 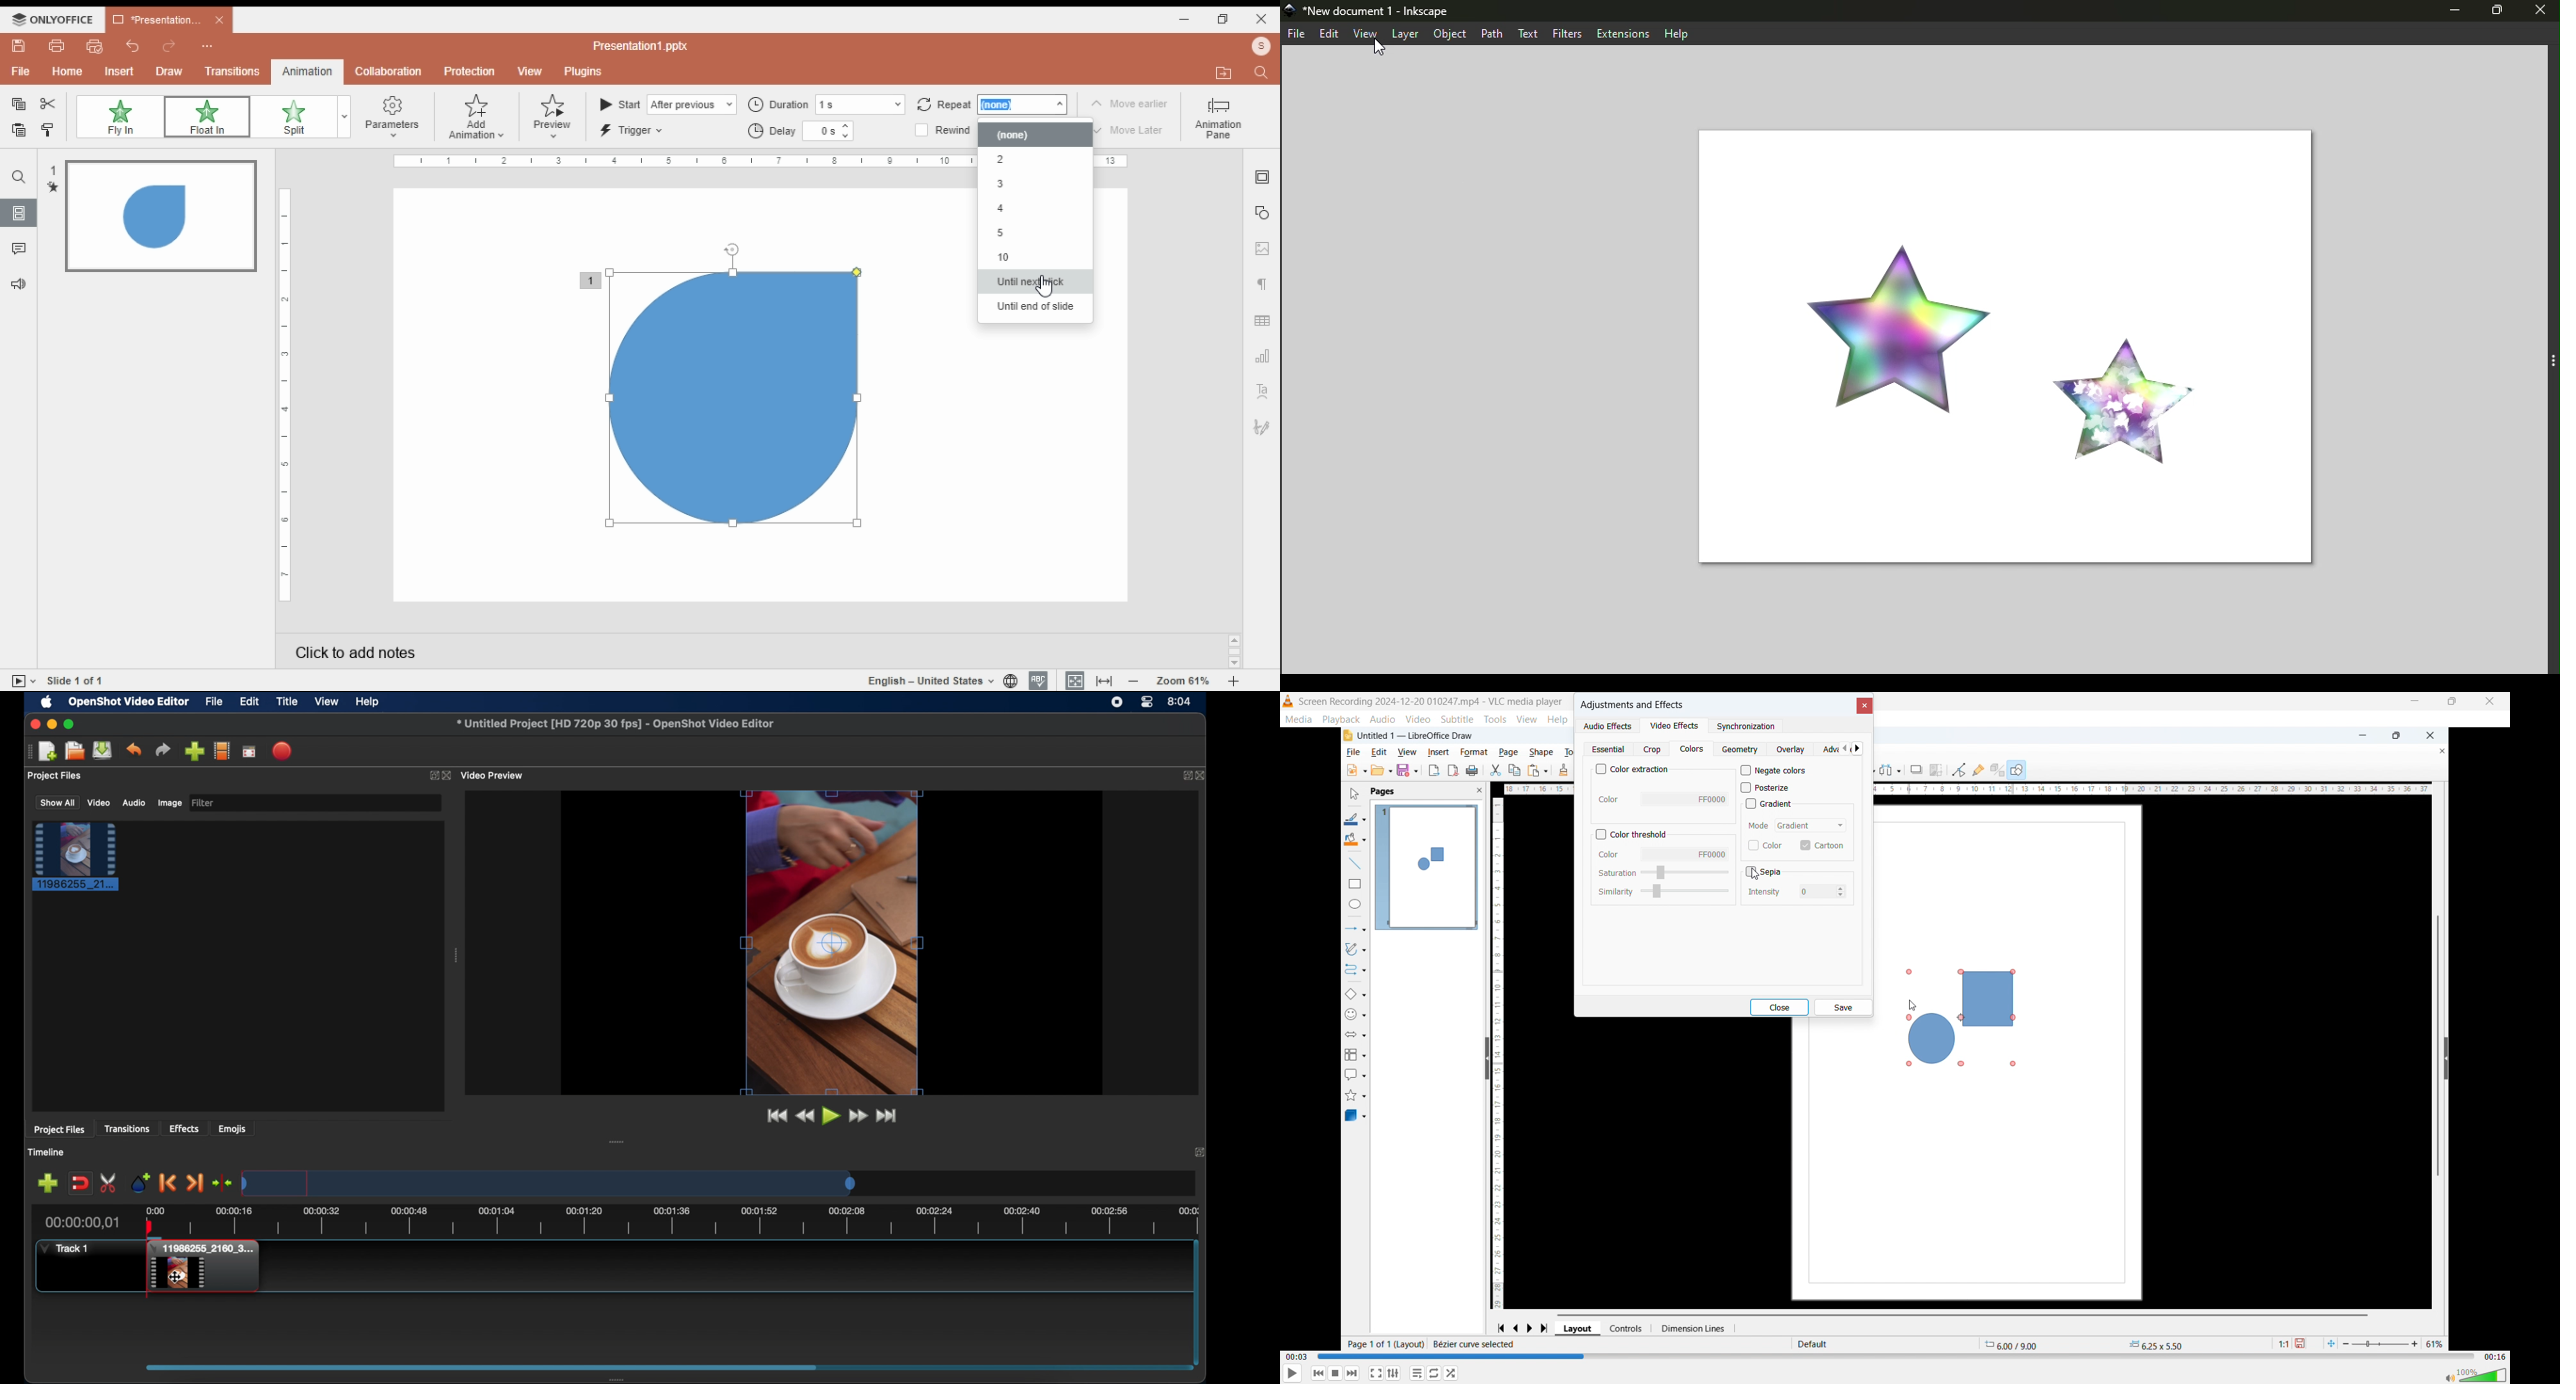 I want to click on Select mode , so click(x=1812, y=825).